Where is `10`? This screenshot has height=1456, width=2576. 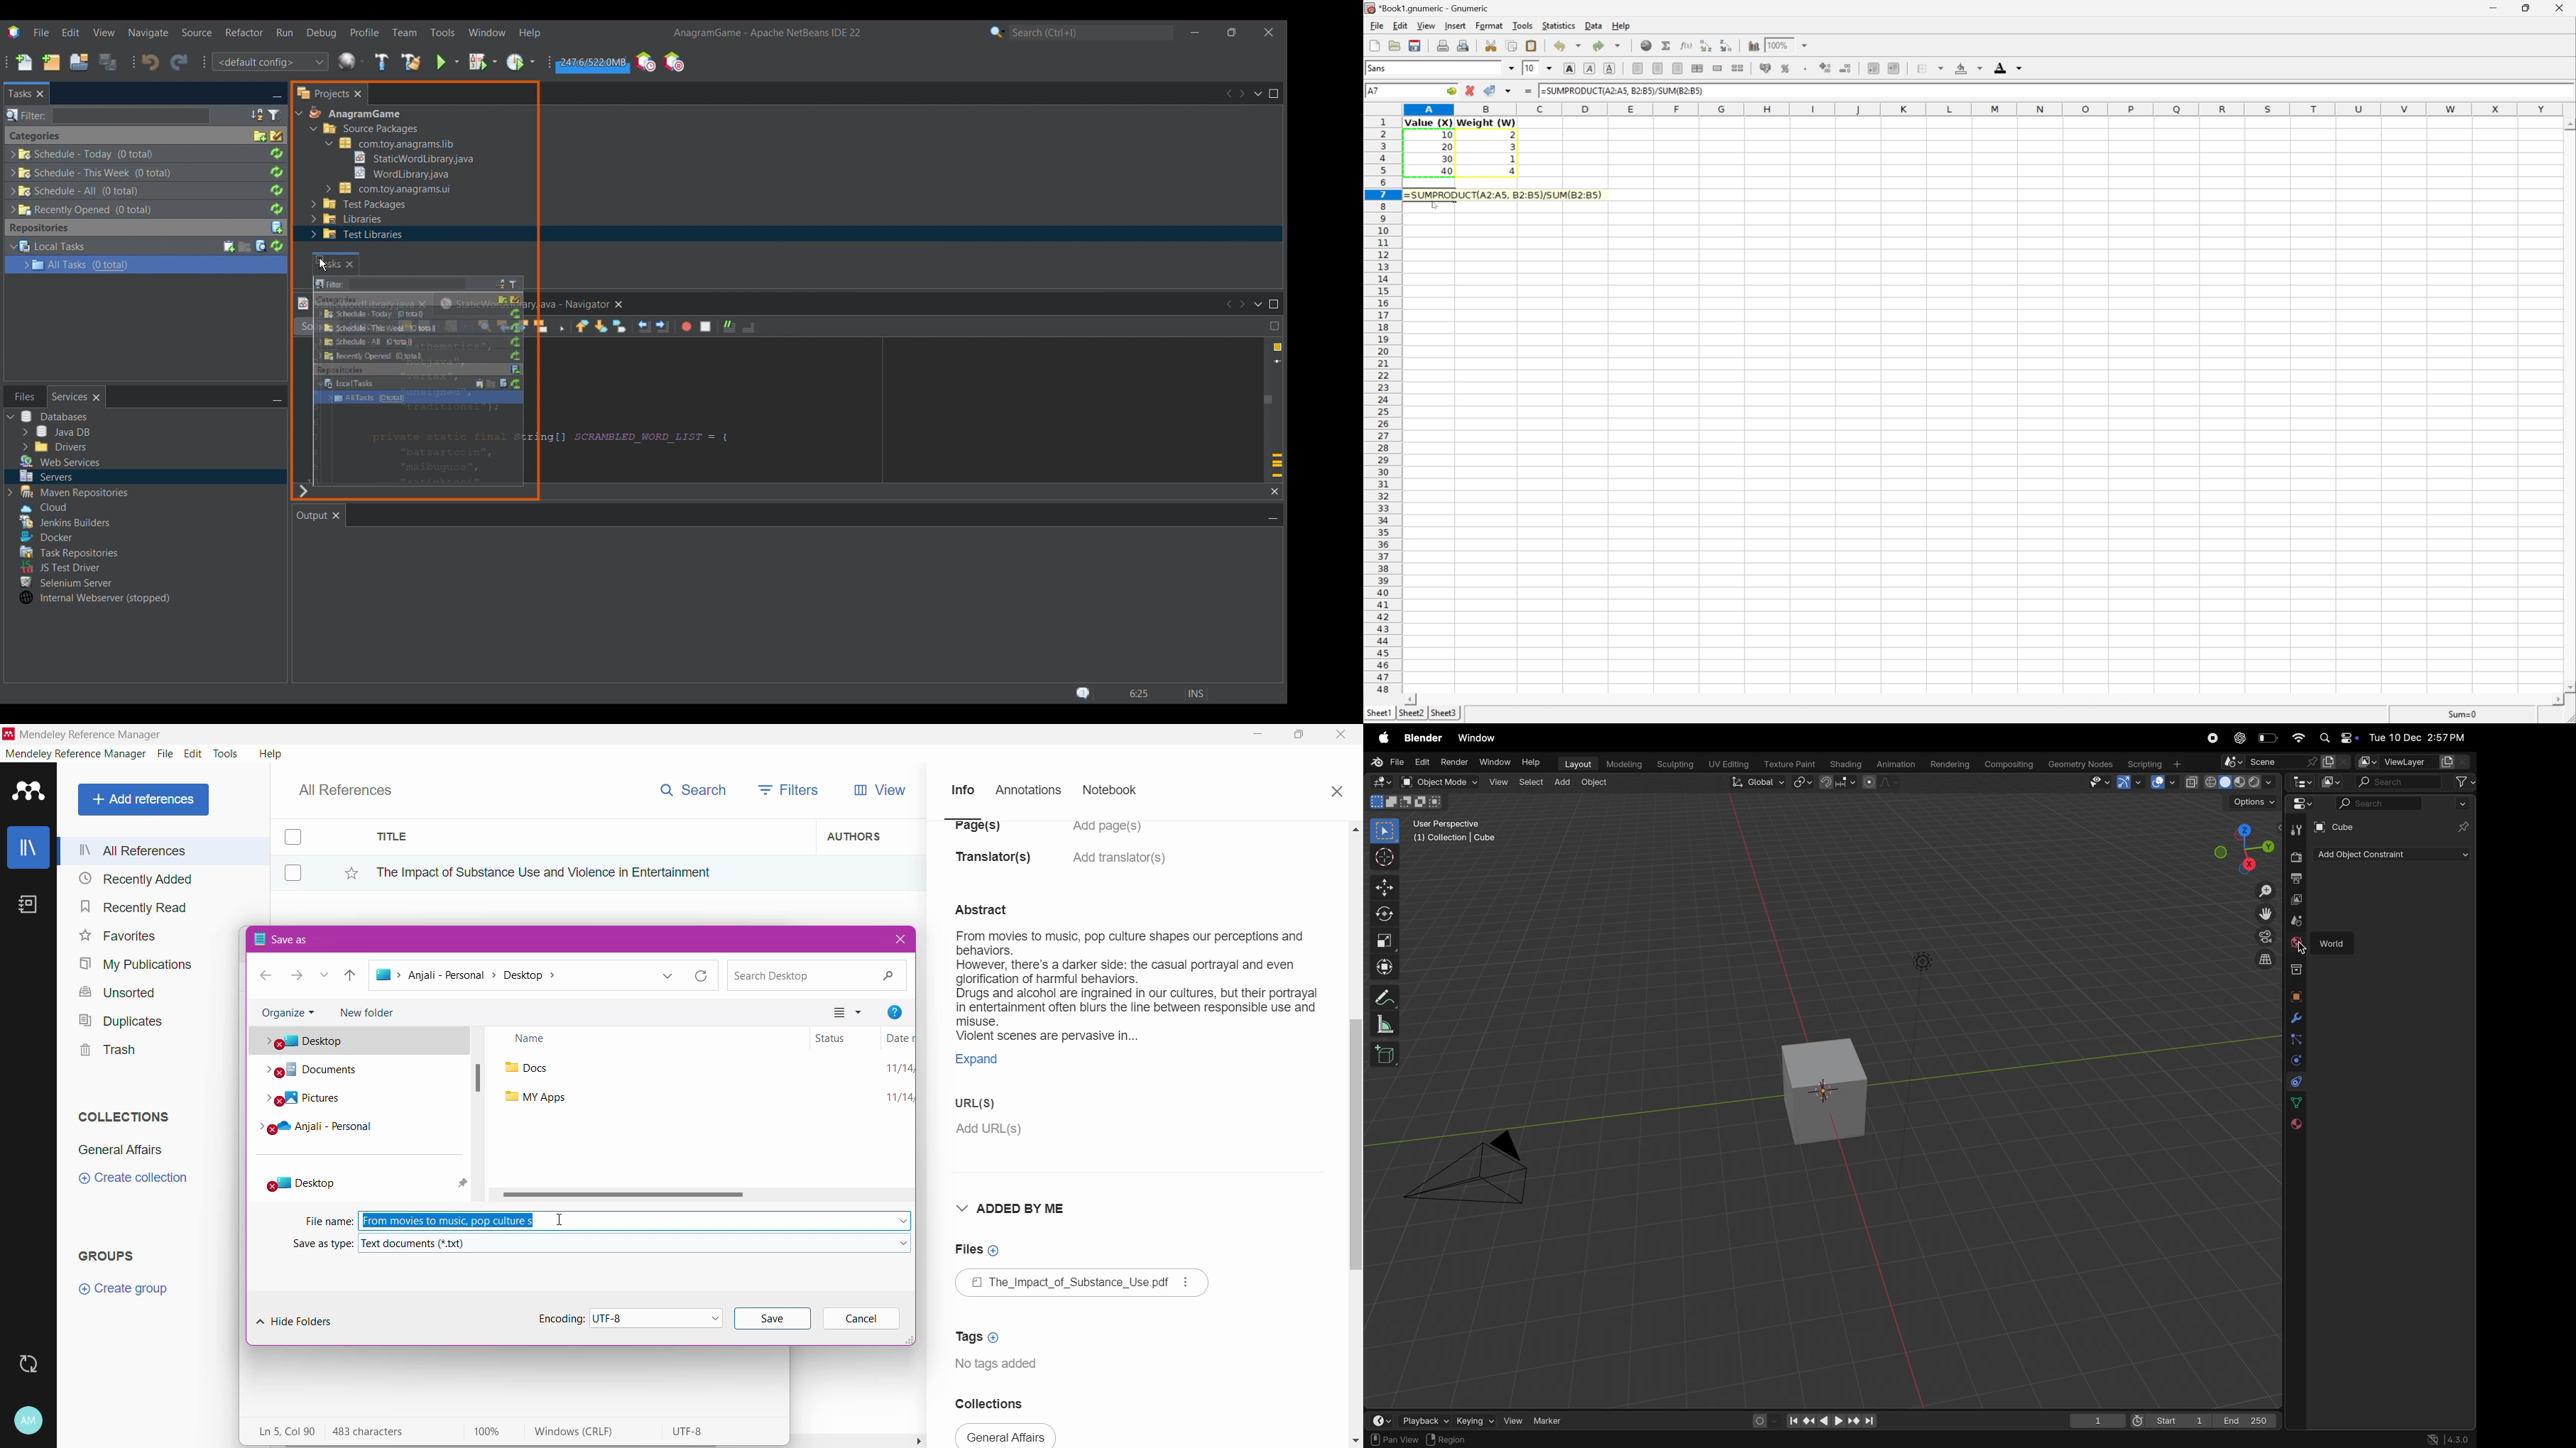 10 is located at coordinates (1530, 68).